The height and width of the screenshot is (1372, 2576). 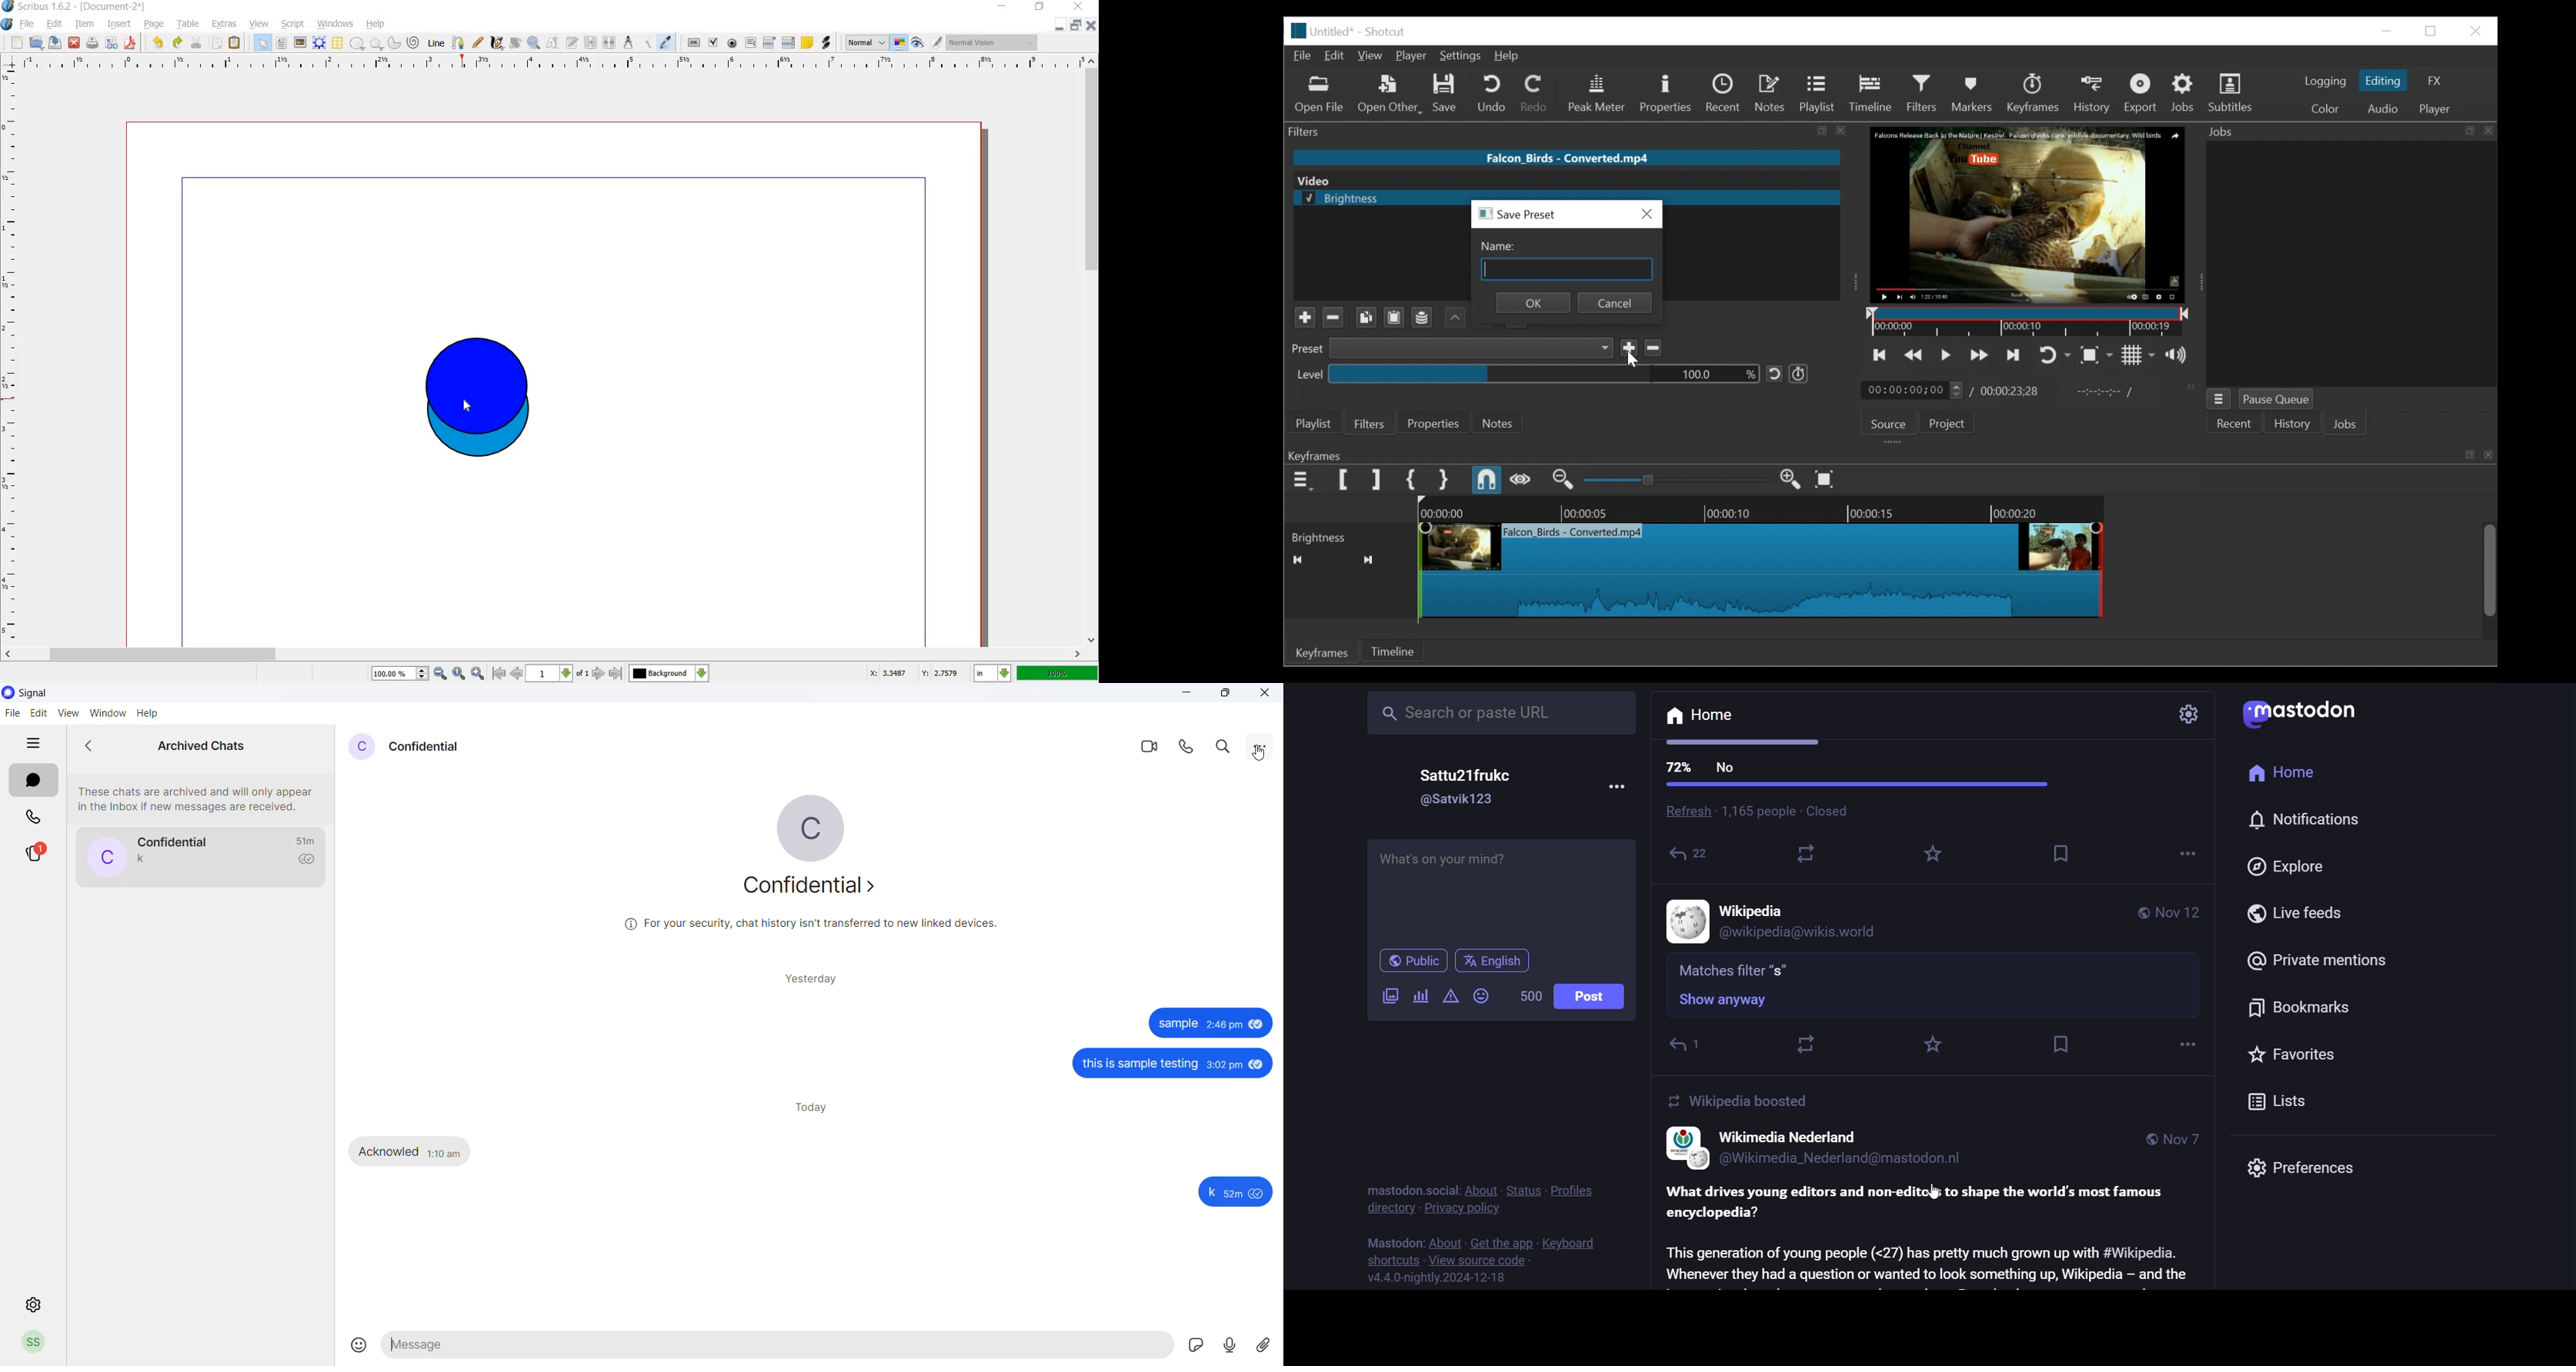 I want to click on preferences, so click(x=2303, y=1166).